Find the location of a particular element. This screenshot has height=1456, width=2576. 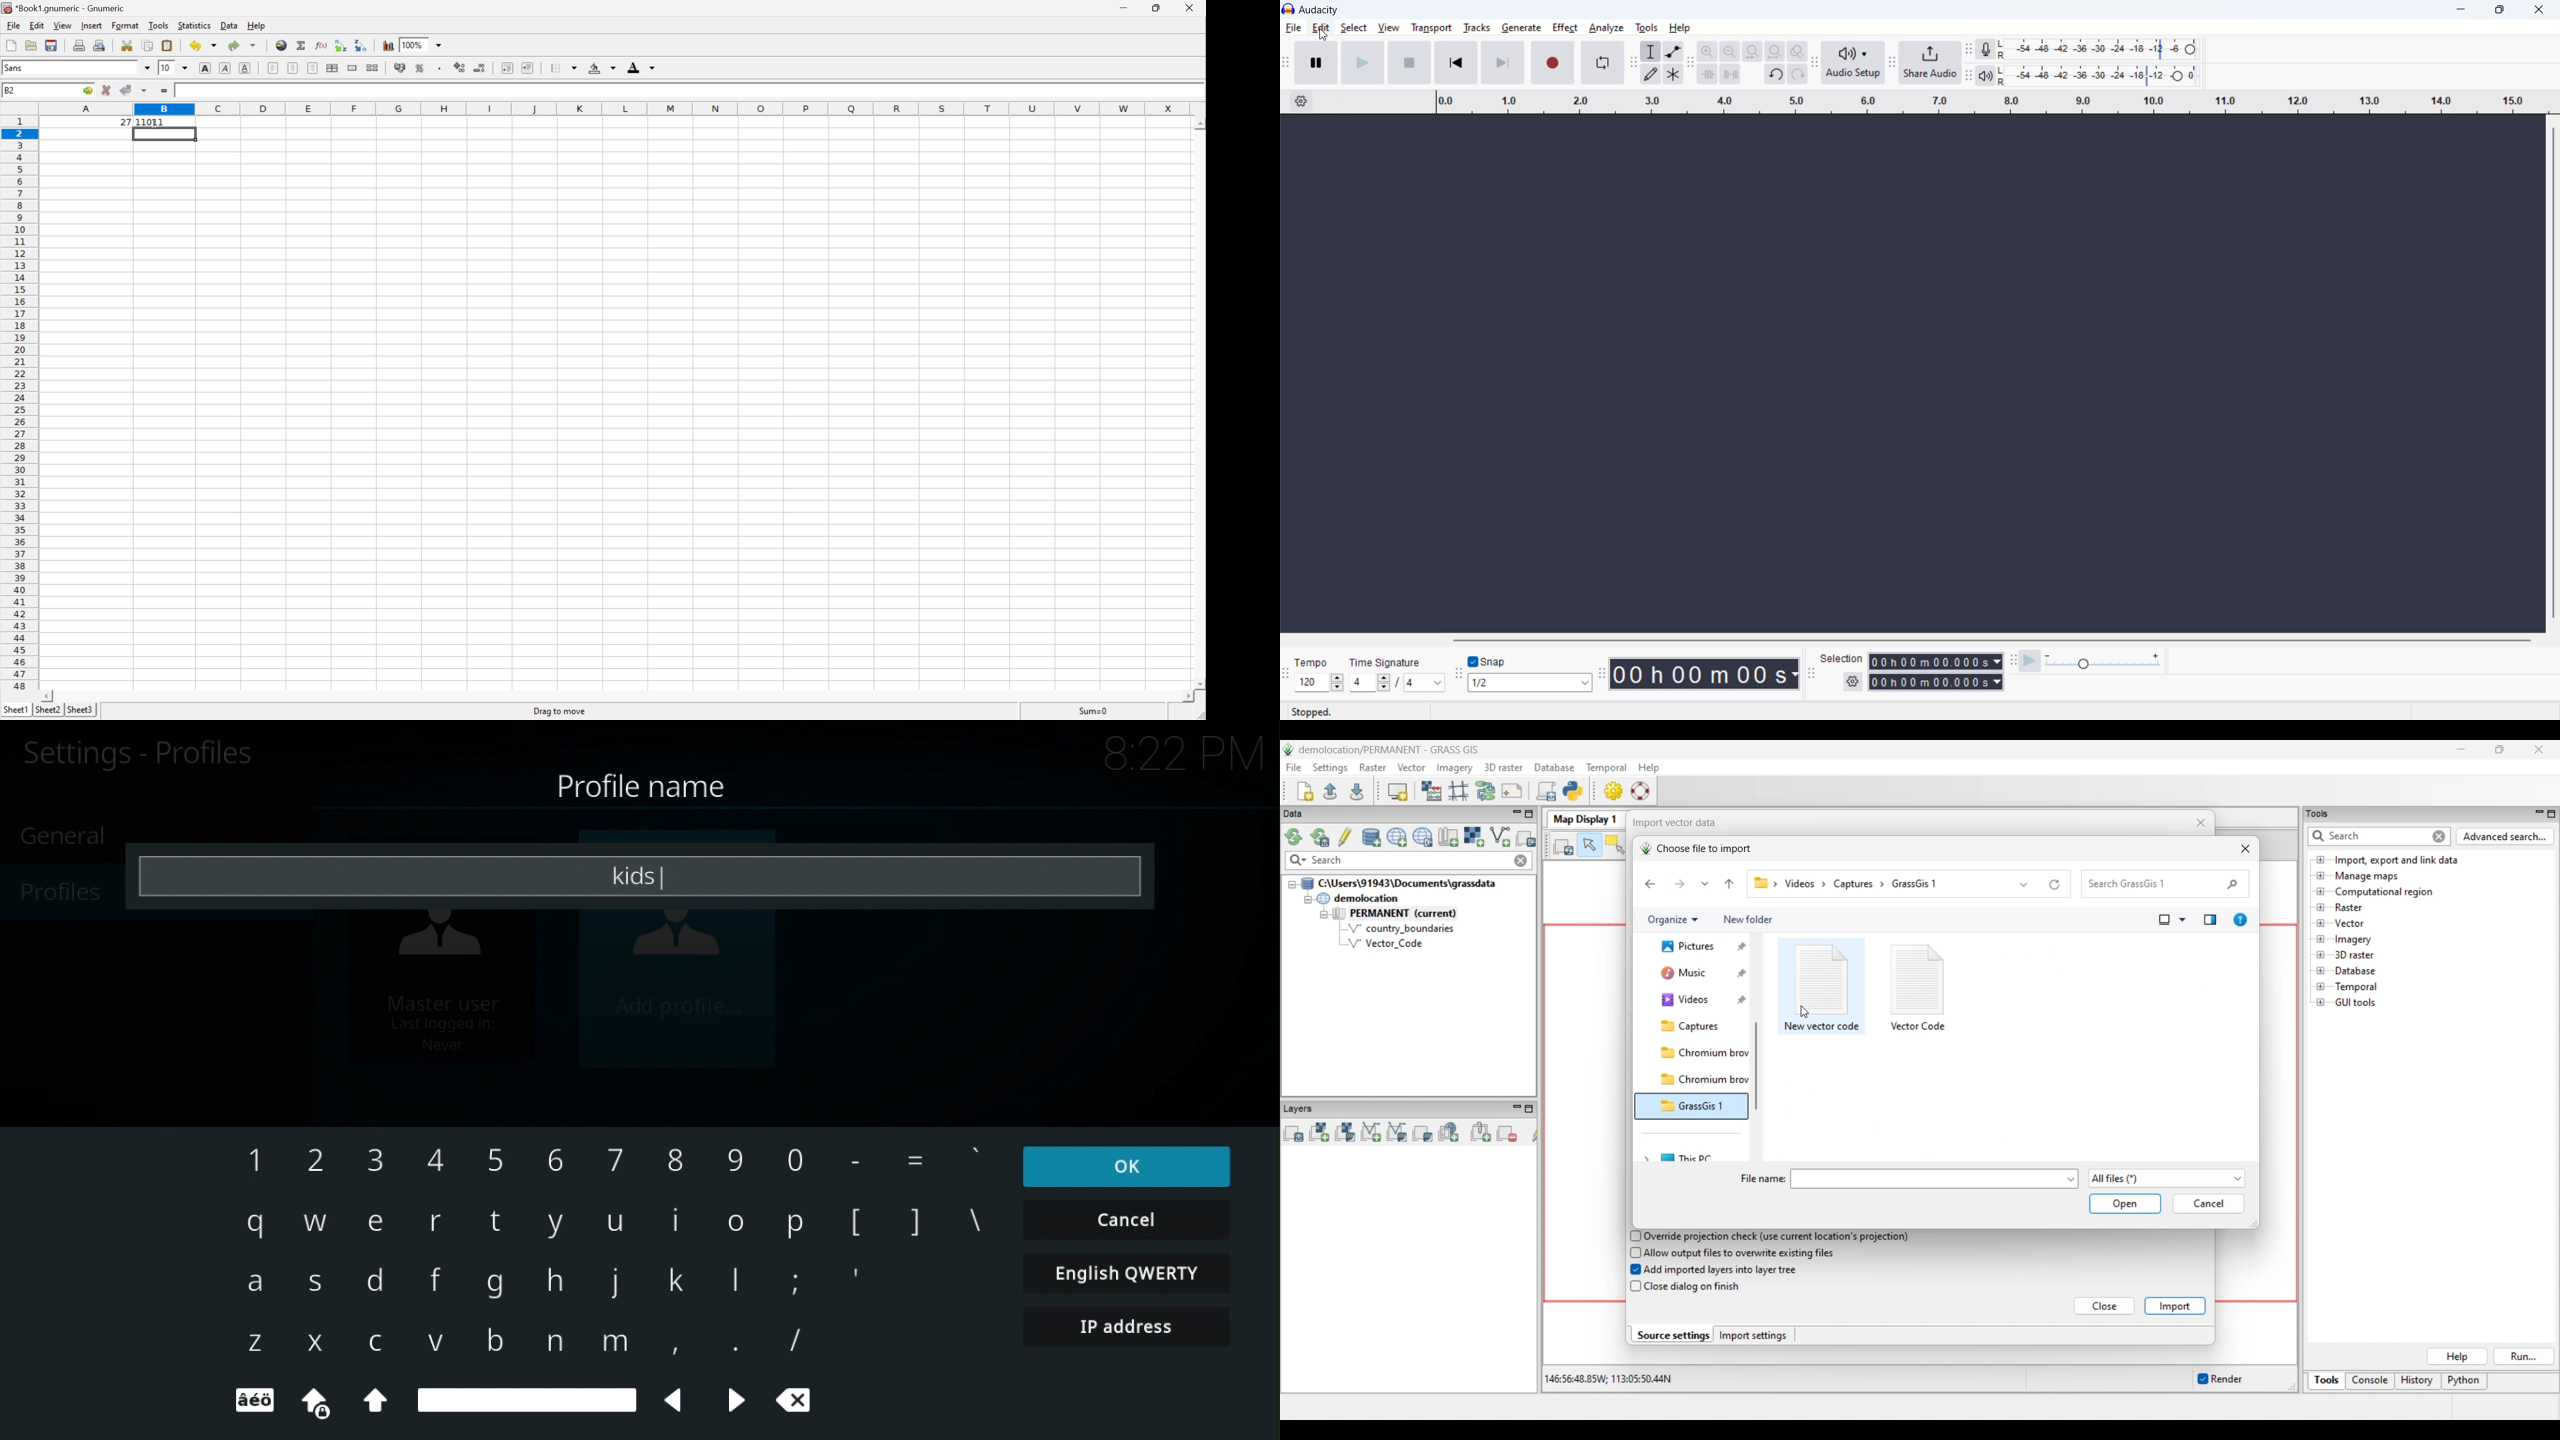

tracks is located at coordinates (1477, 27).